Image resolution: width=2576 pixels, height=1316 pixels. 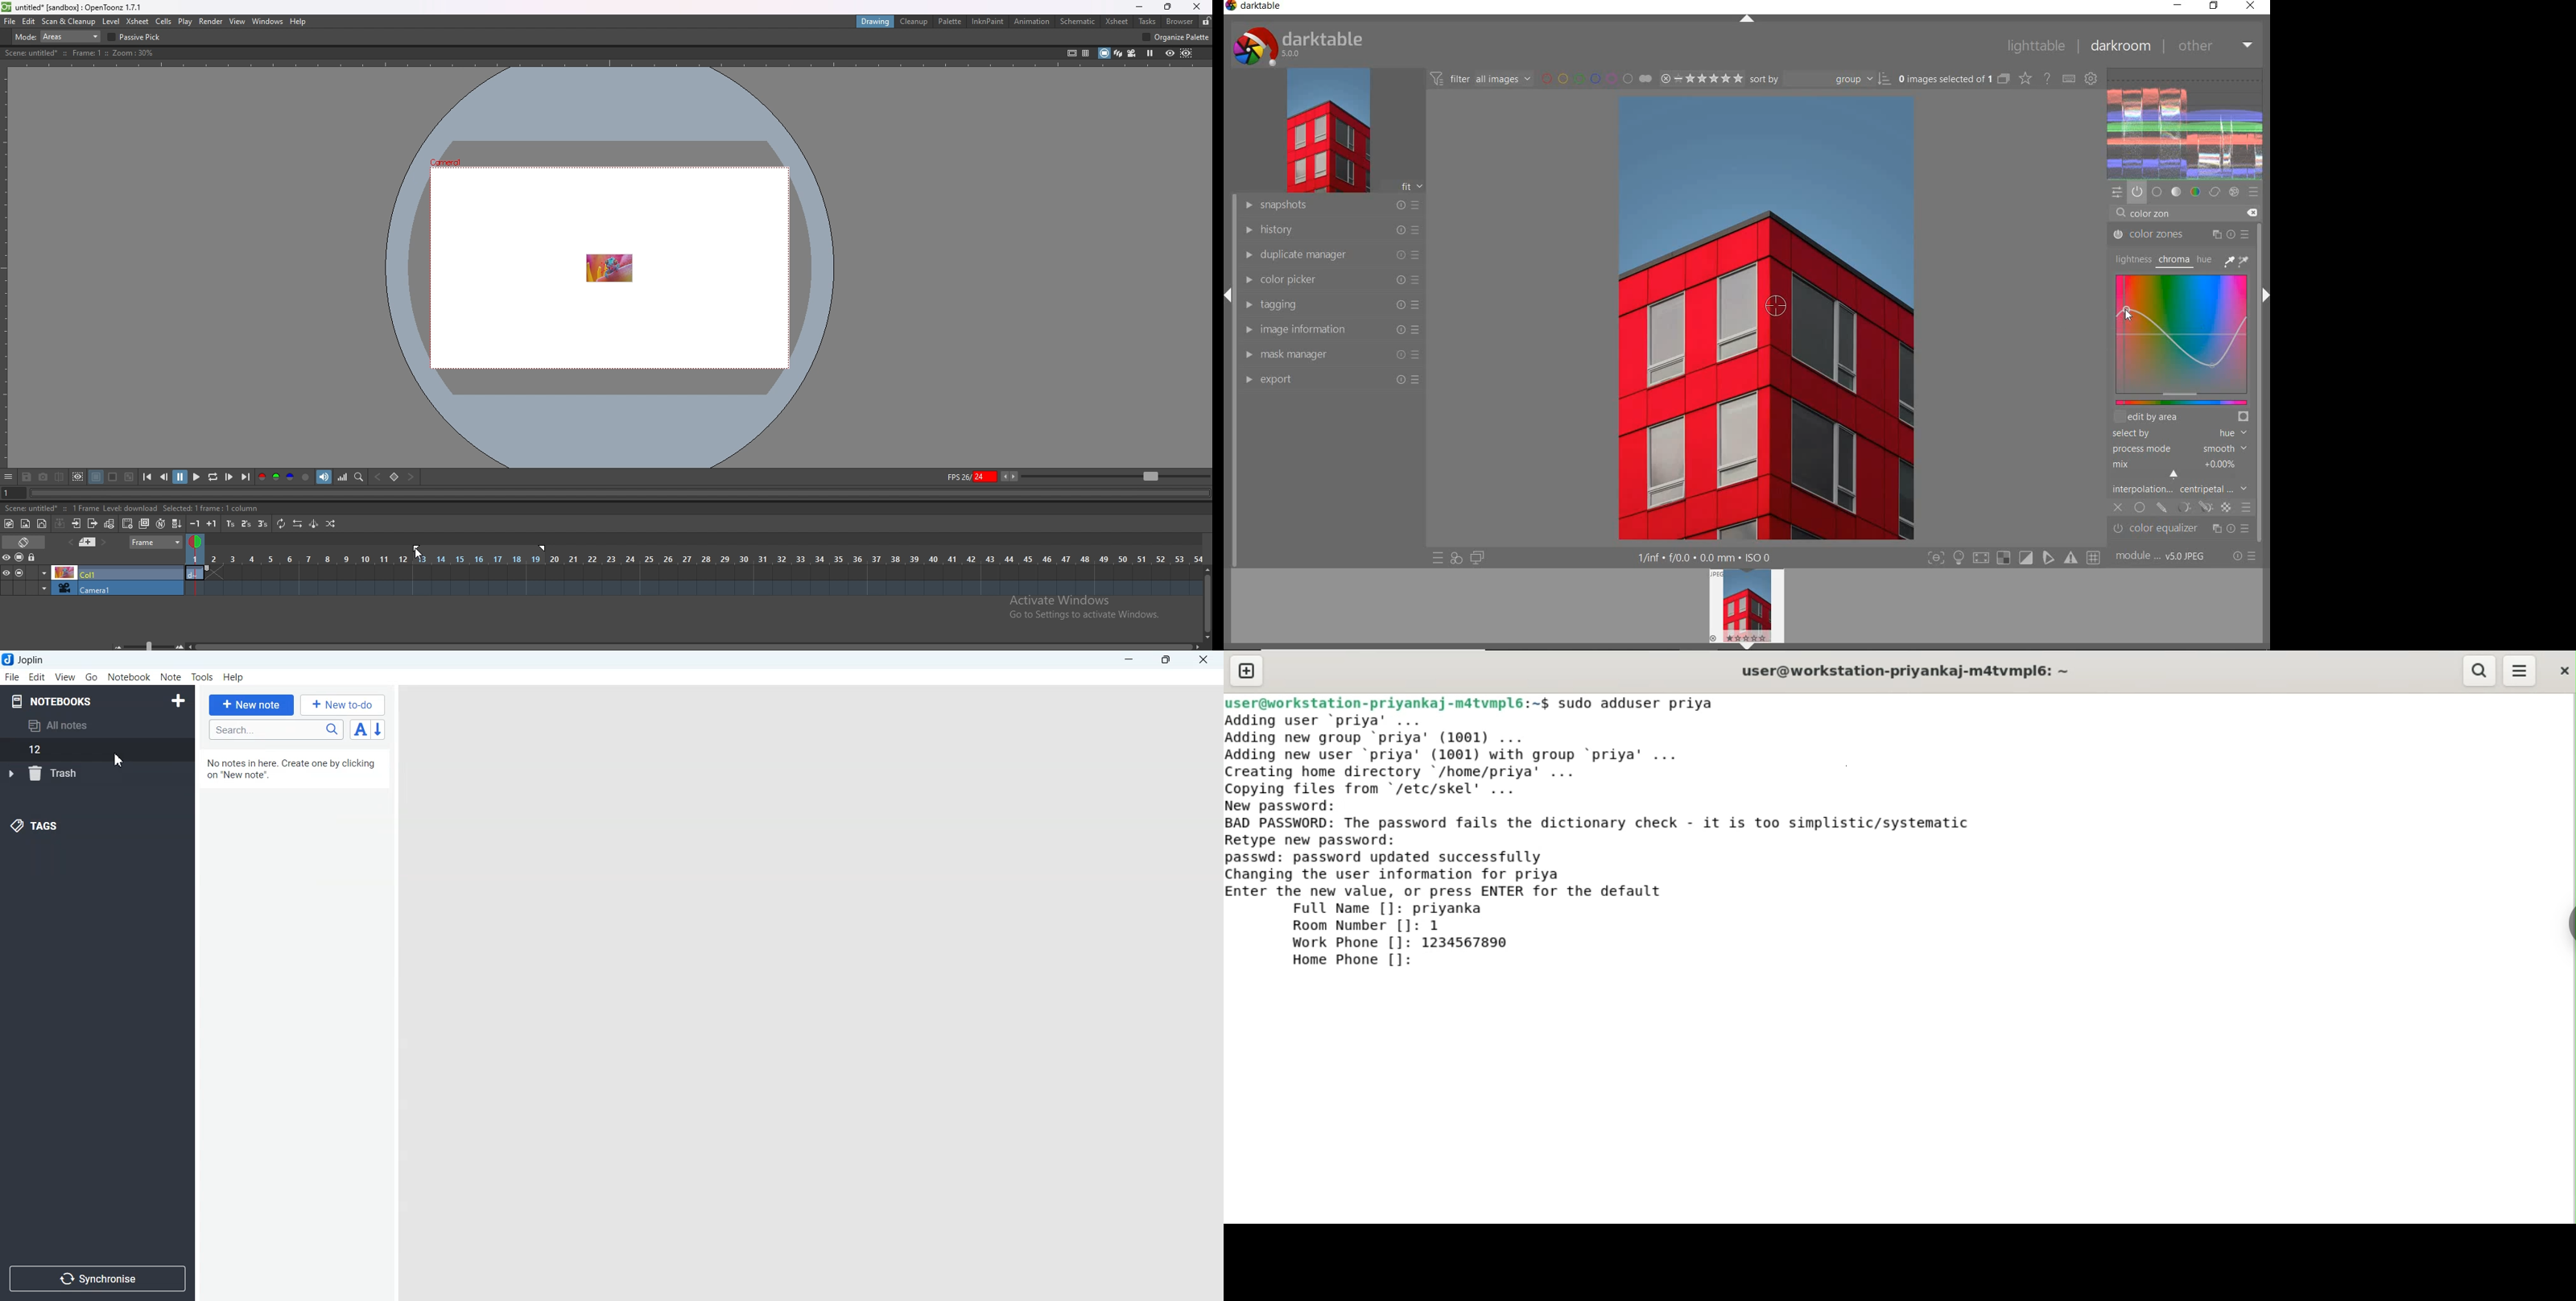 I want to click on Help, so click(x=235, y=678).